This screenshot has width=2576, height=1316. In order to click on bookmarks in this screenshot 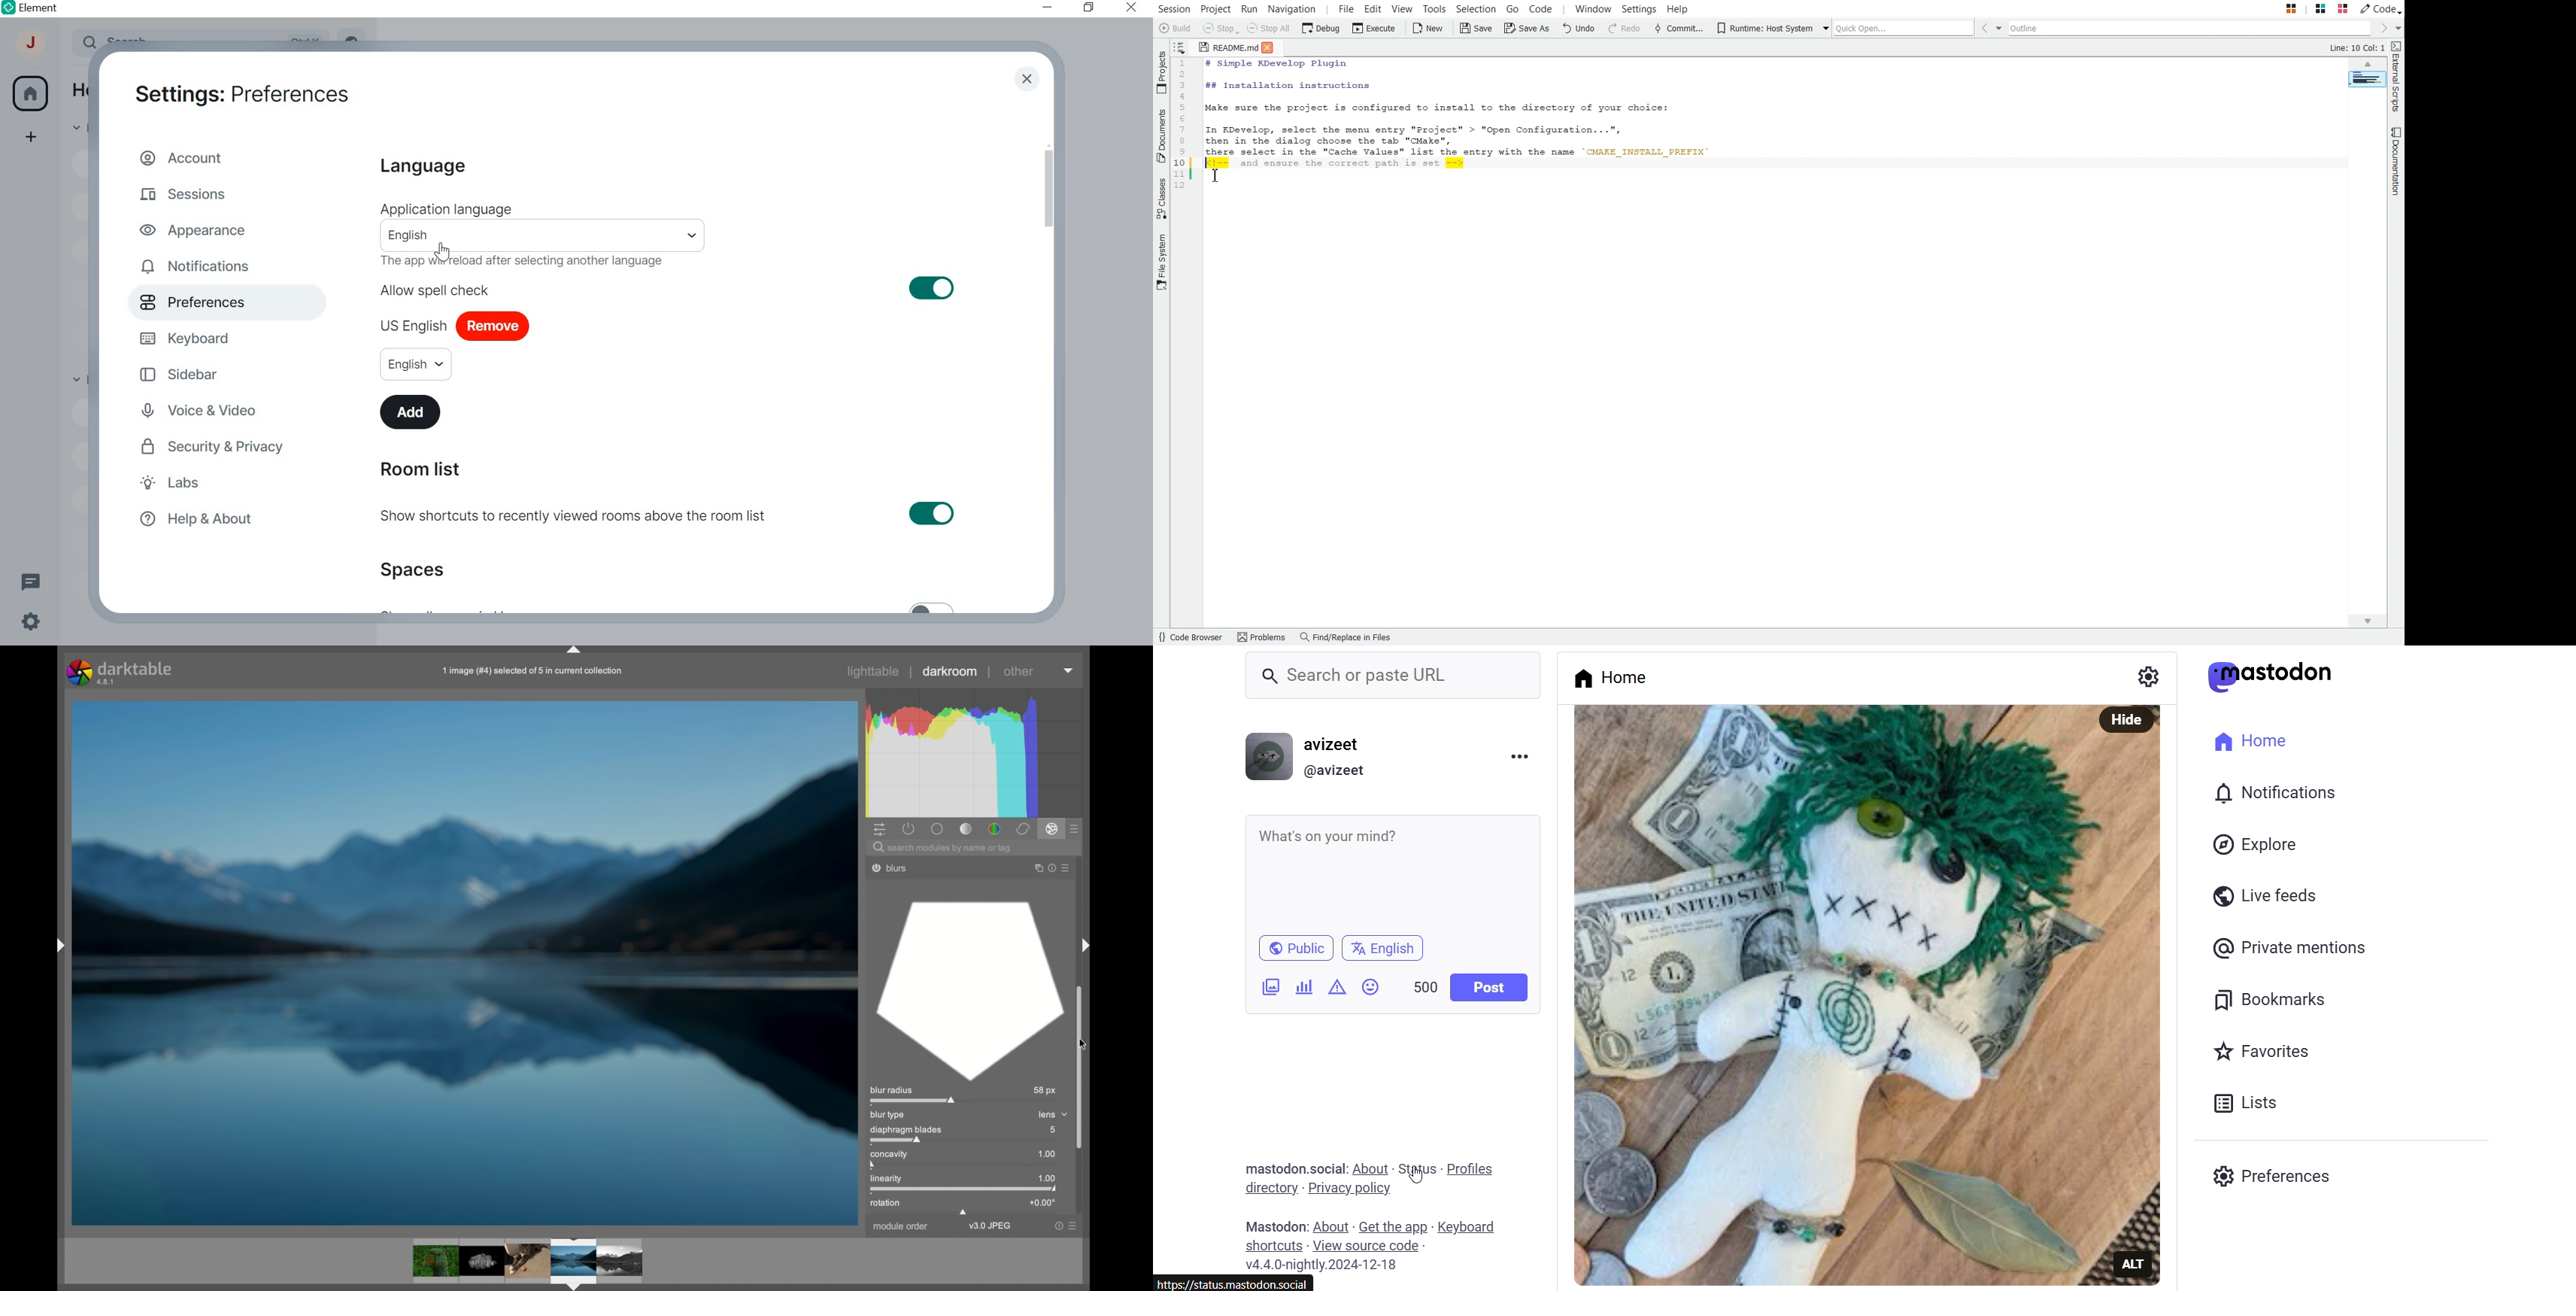, I will do `click(2273, 1000)`.